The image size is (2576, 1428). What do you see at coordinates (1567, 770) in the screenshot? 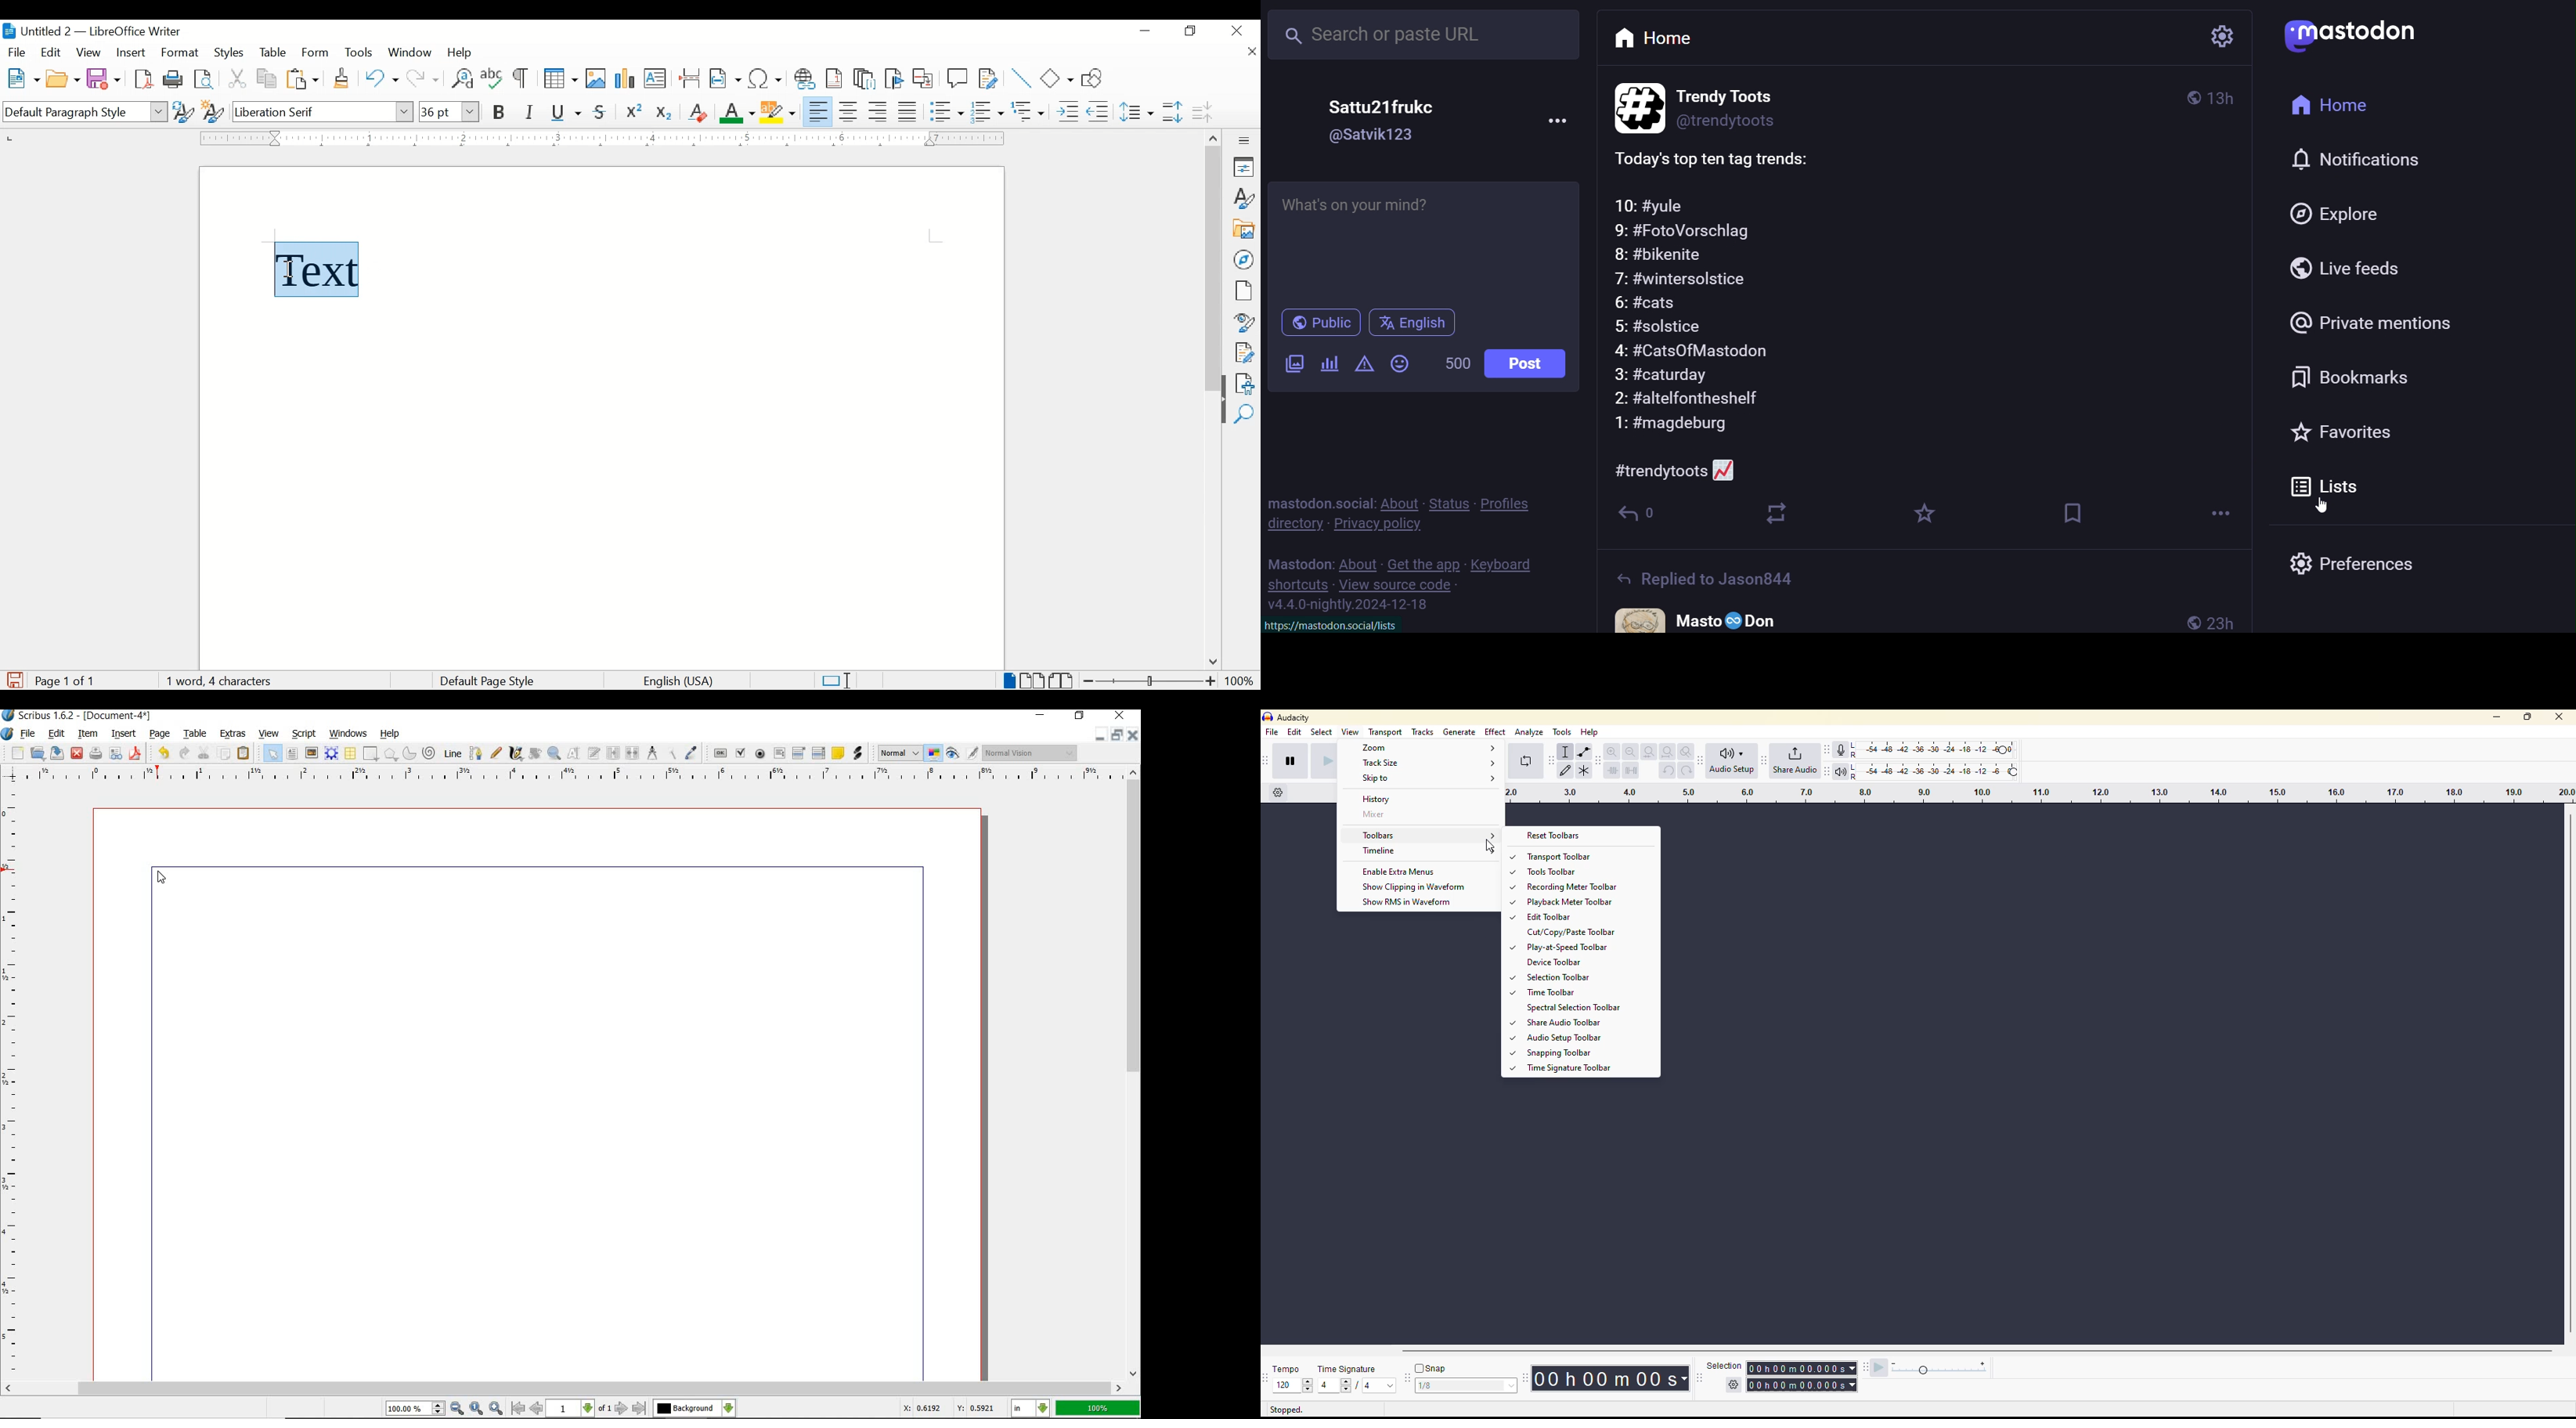
I see `draw tool` at bounding box center [1567, 770].